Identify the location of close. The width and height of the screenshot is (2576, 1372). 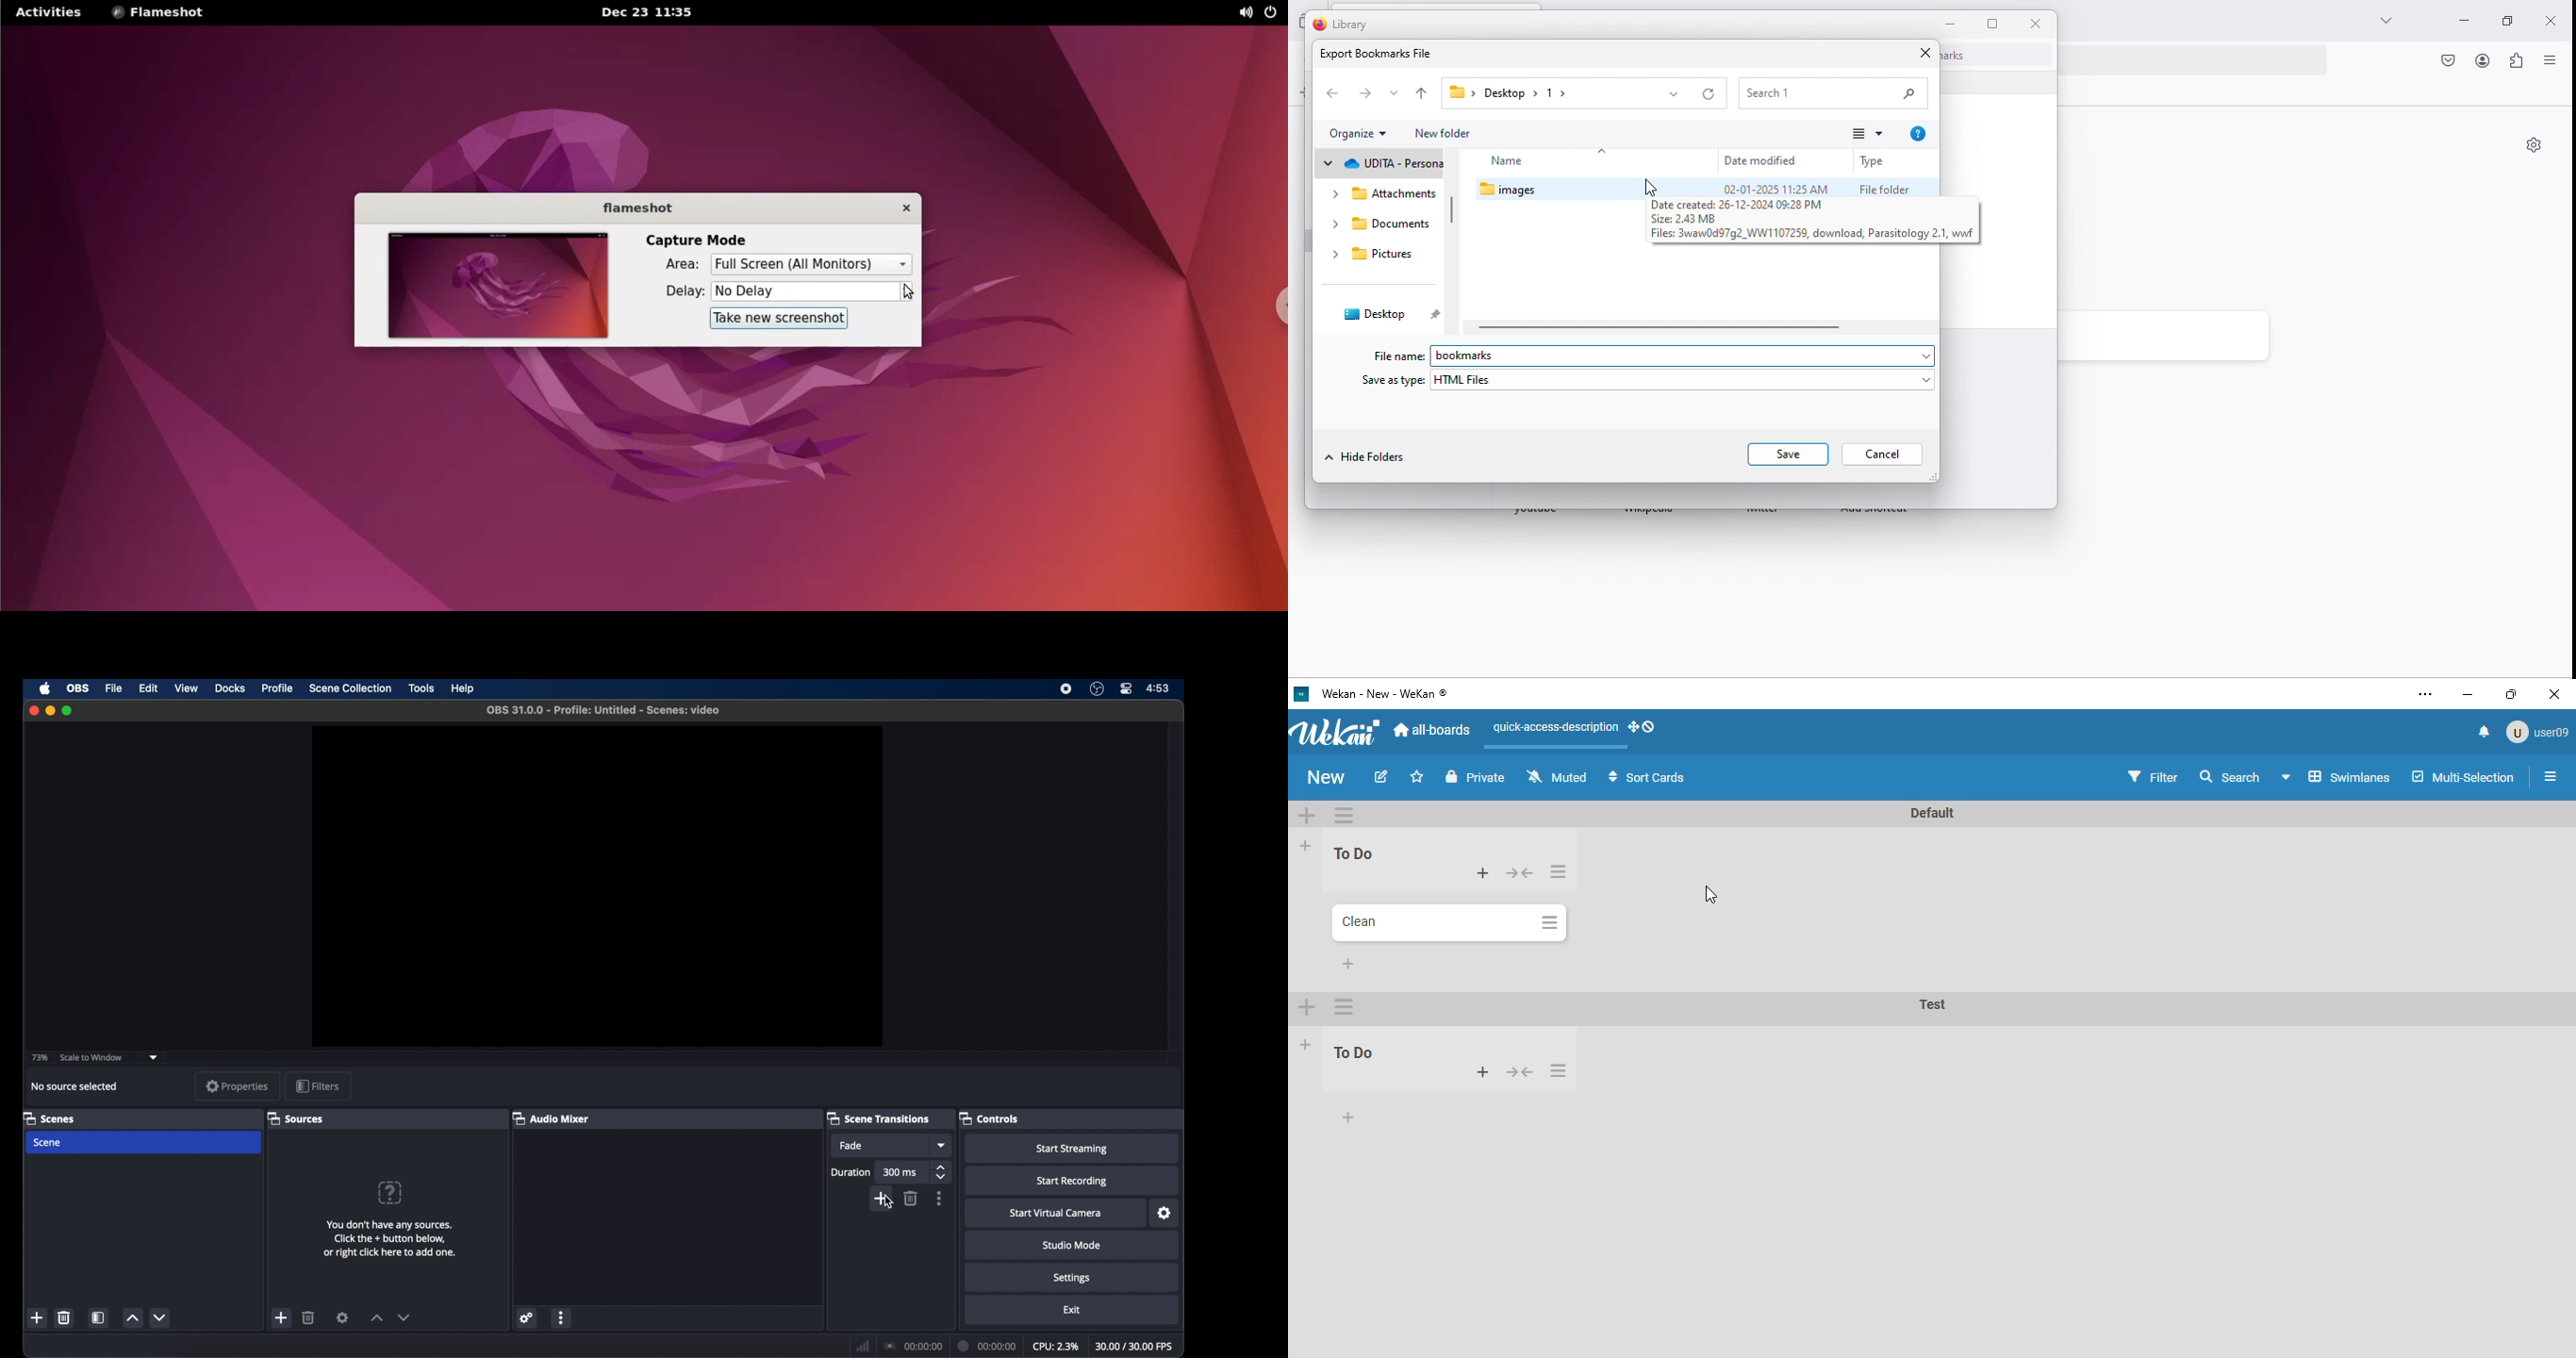
(33, 710).